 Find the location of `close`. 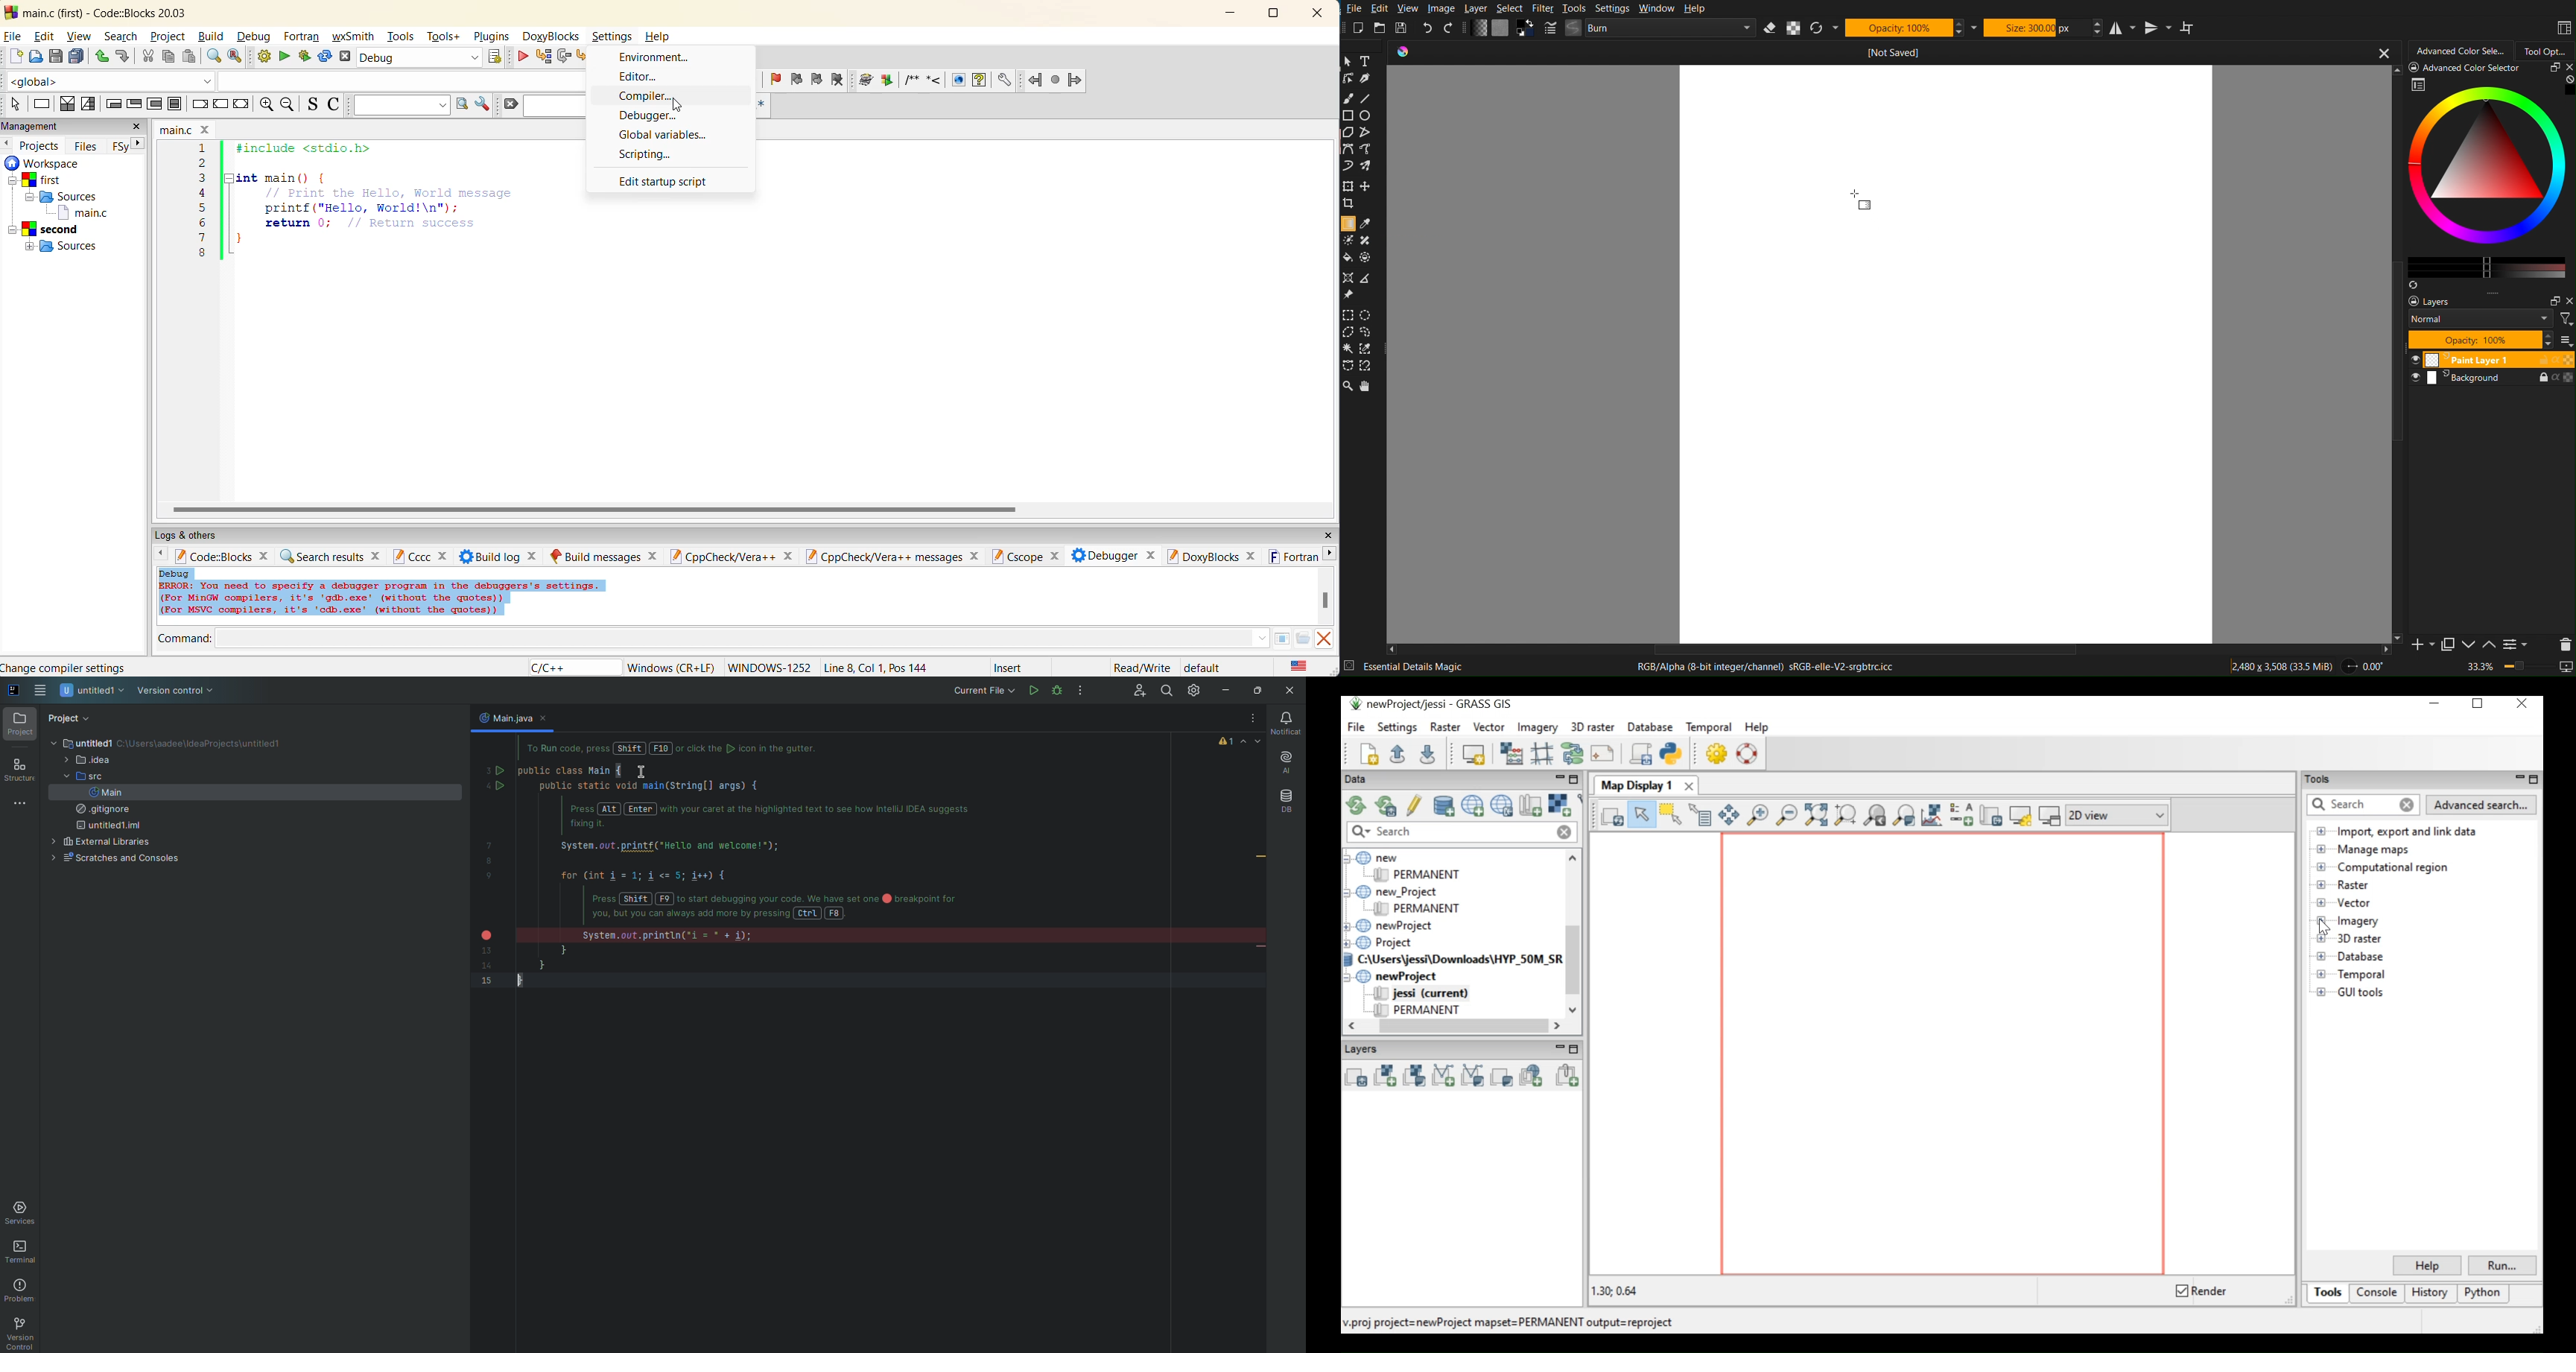

close is located at coordinates (1325, 535).